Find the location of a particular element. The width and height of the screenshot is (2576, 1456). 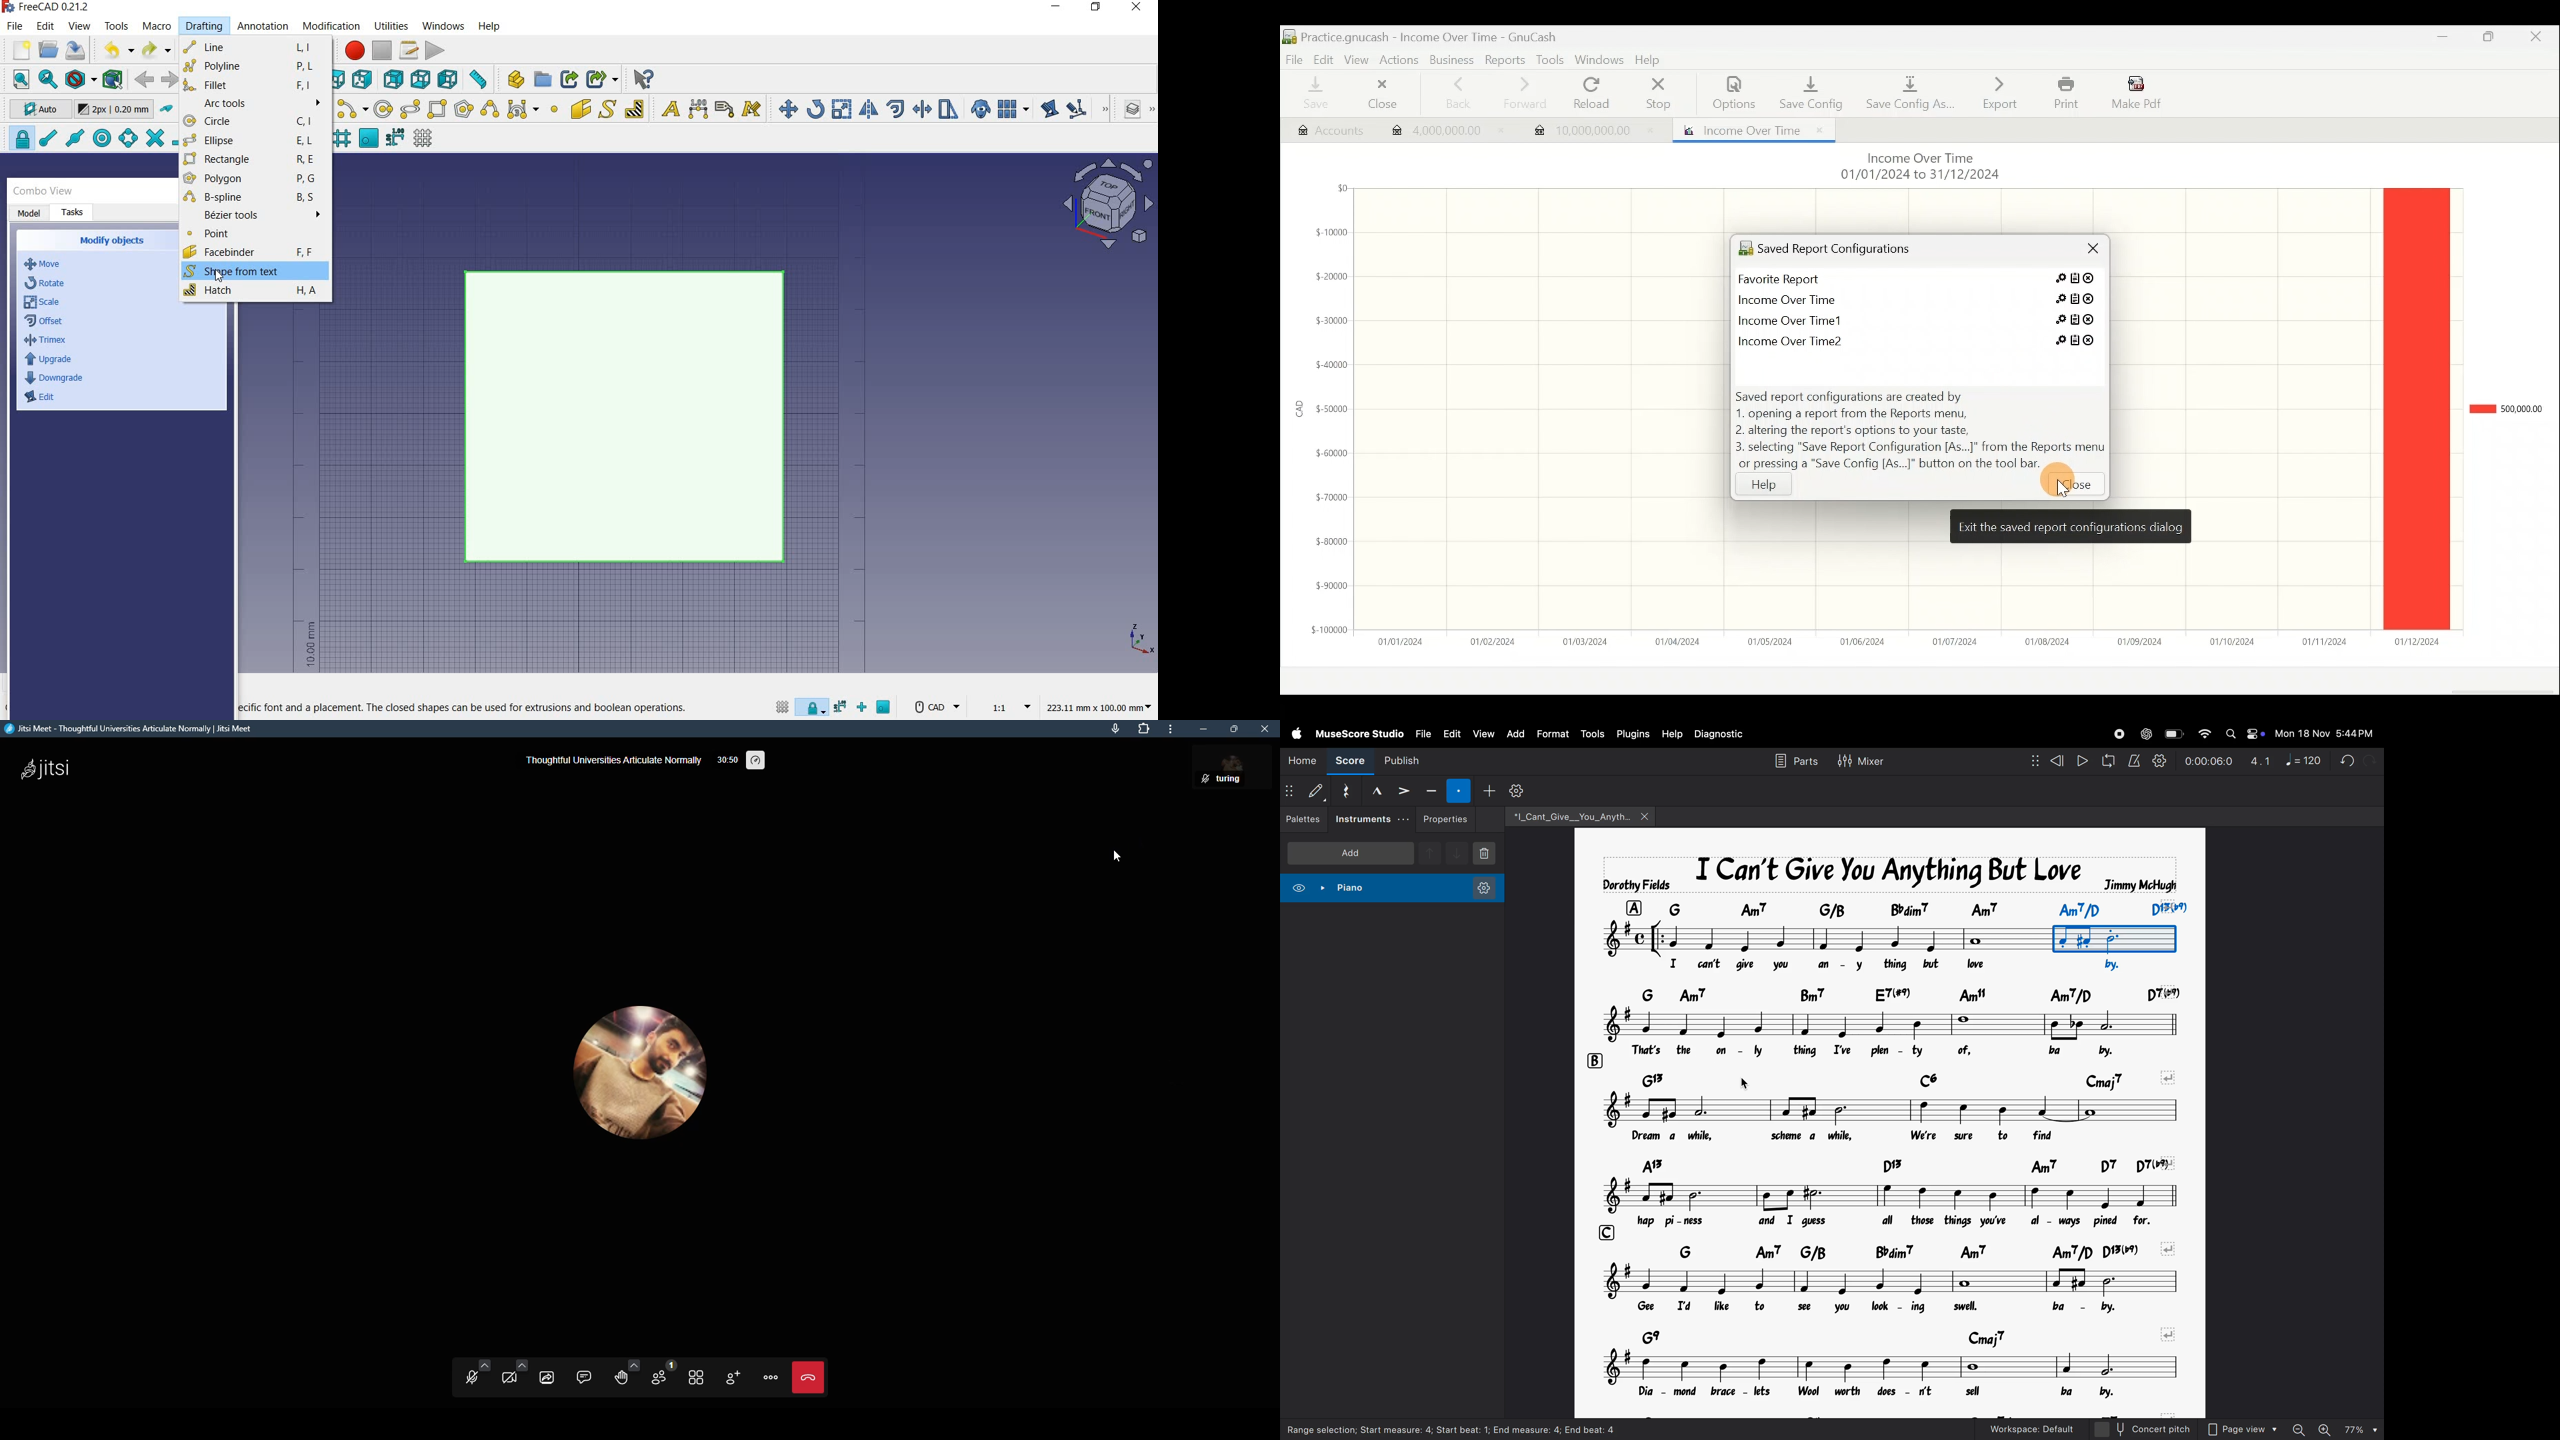

record is located at coordinates (2118, 734).